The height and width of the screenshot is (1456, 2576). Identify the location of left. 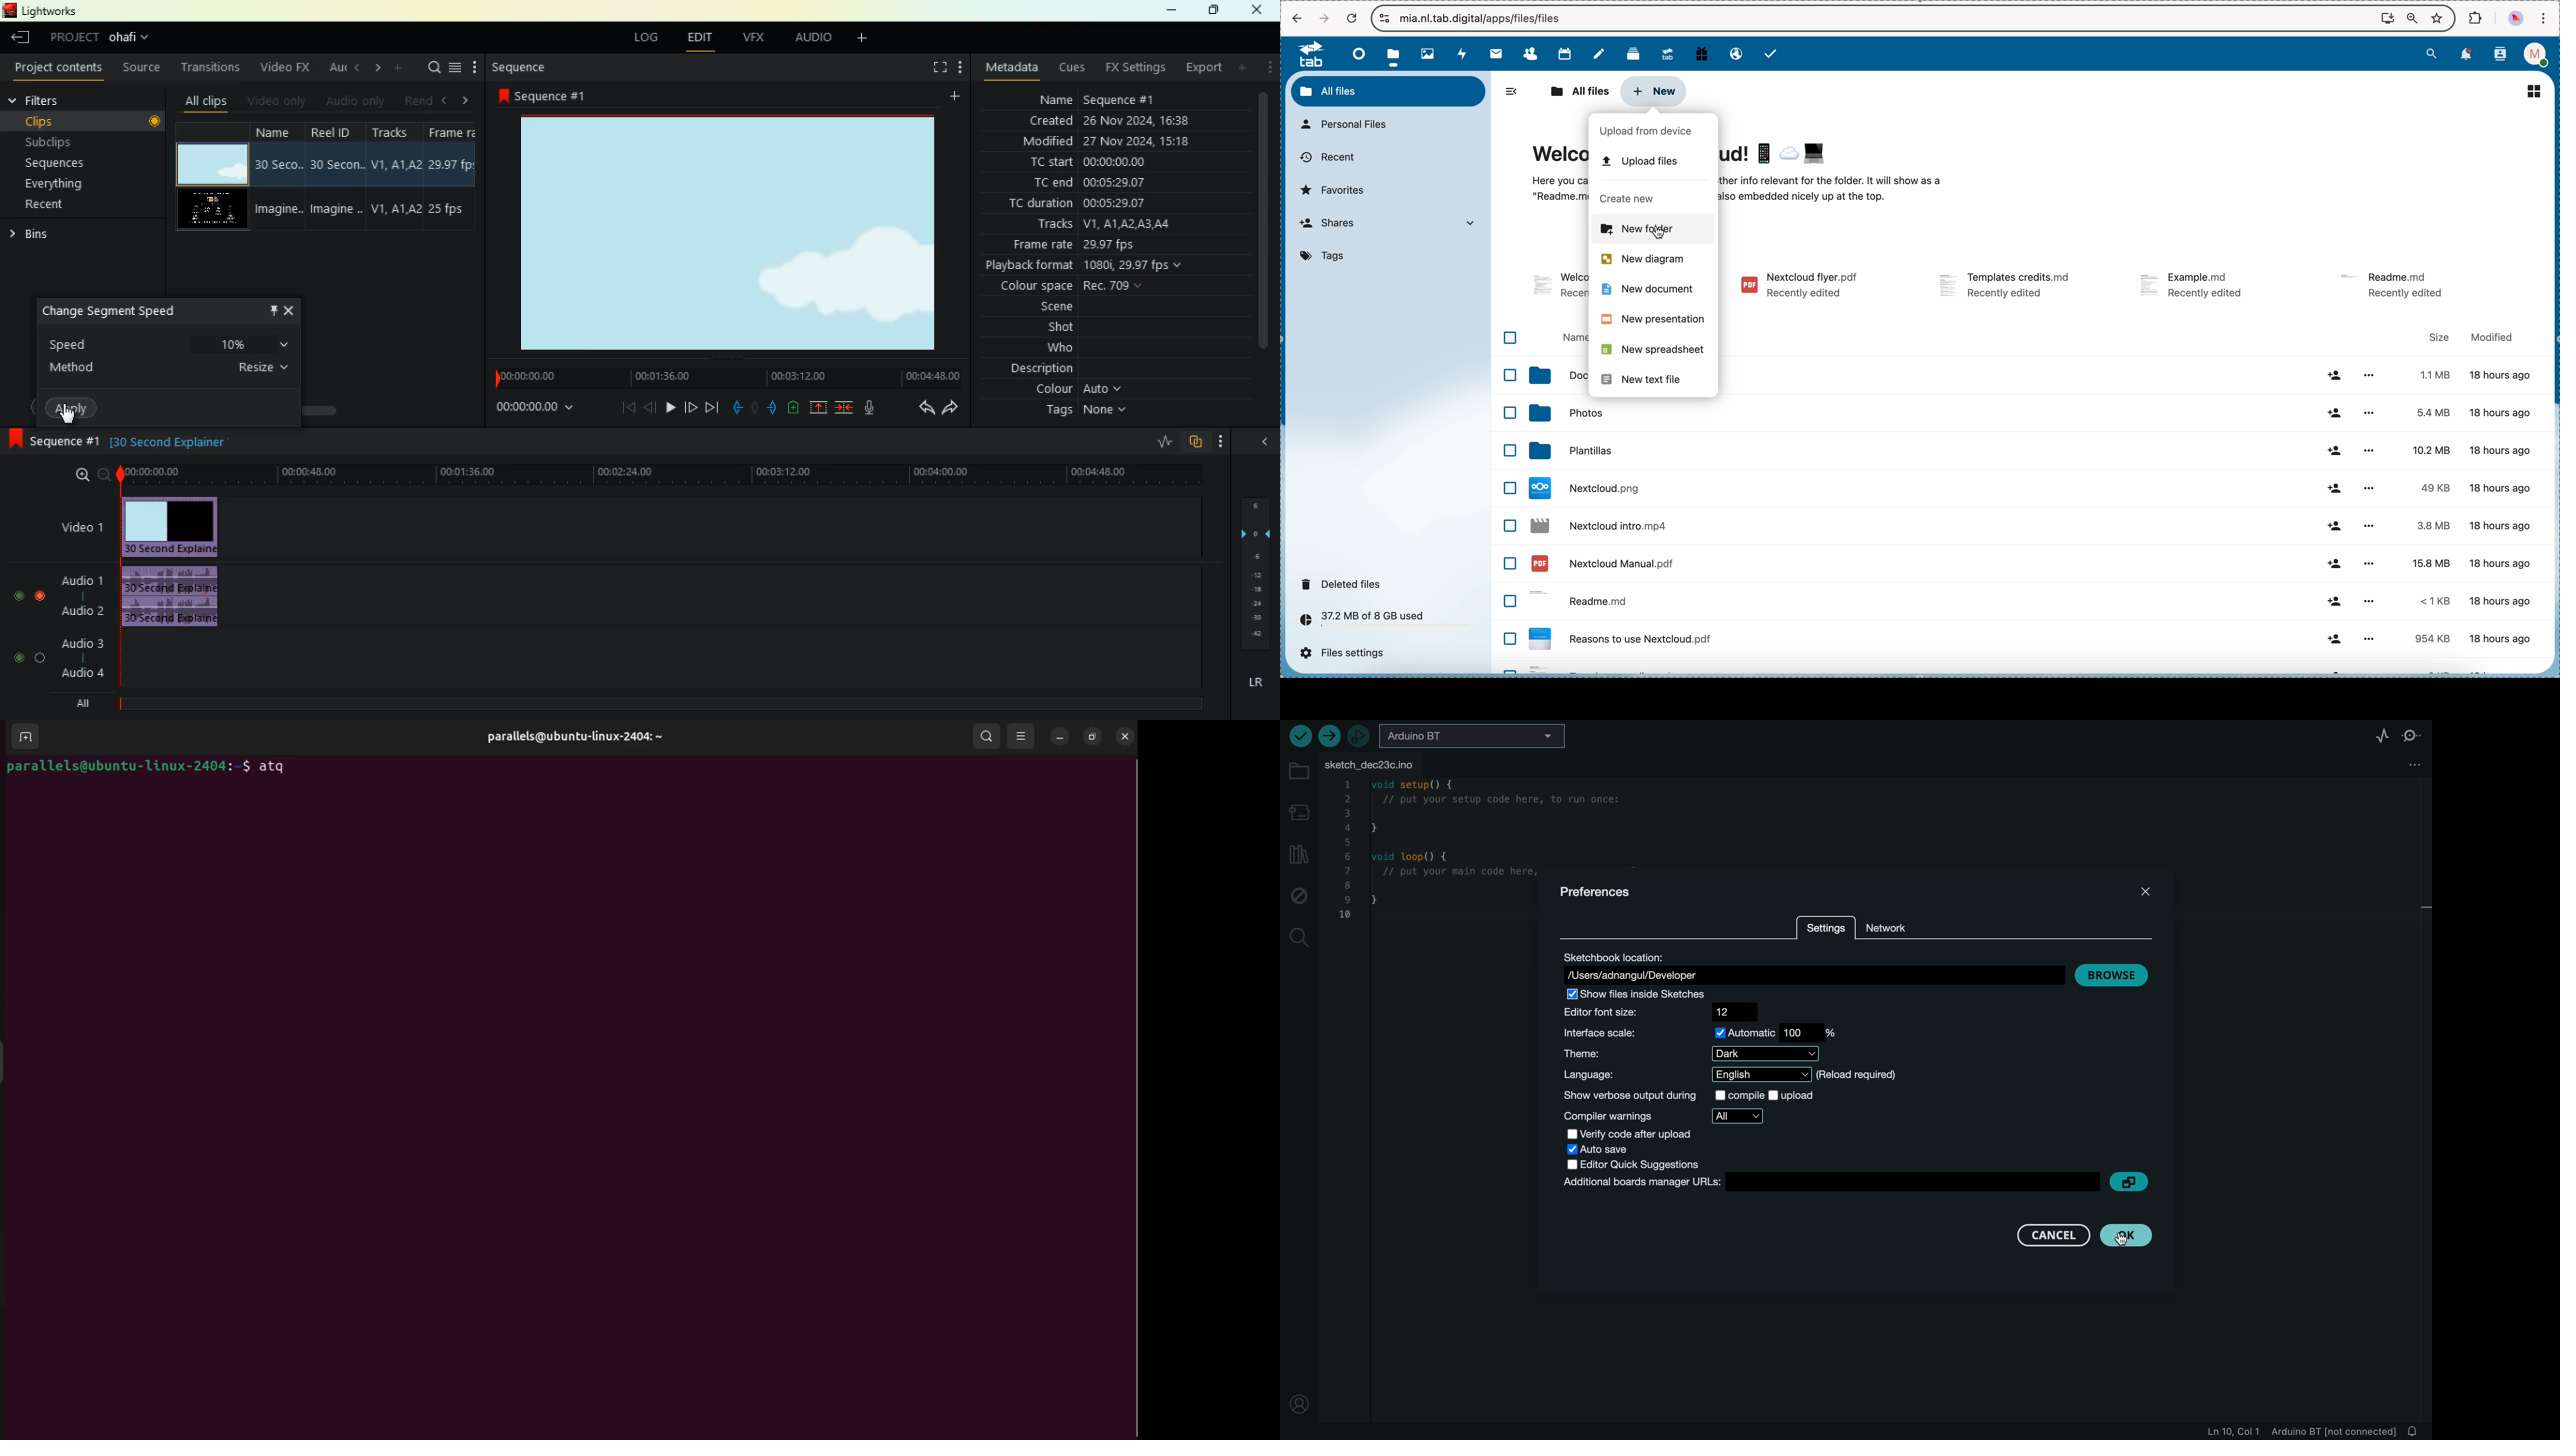
(358, 66).